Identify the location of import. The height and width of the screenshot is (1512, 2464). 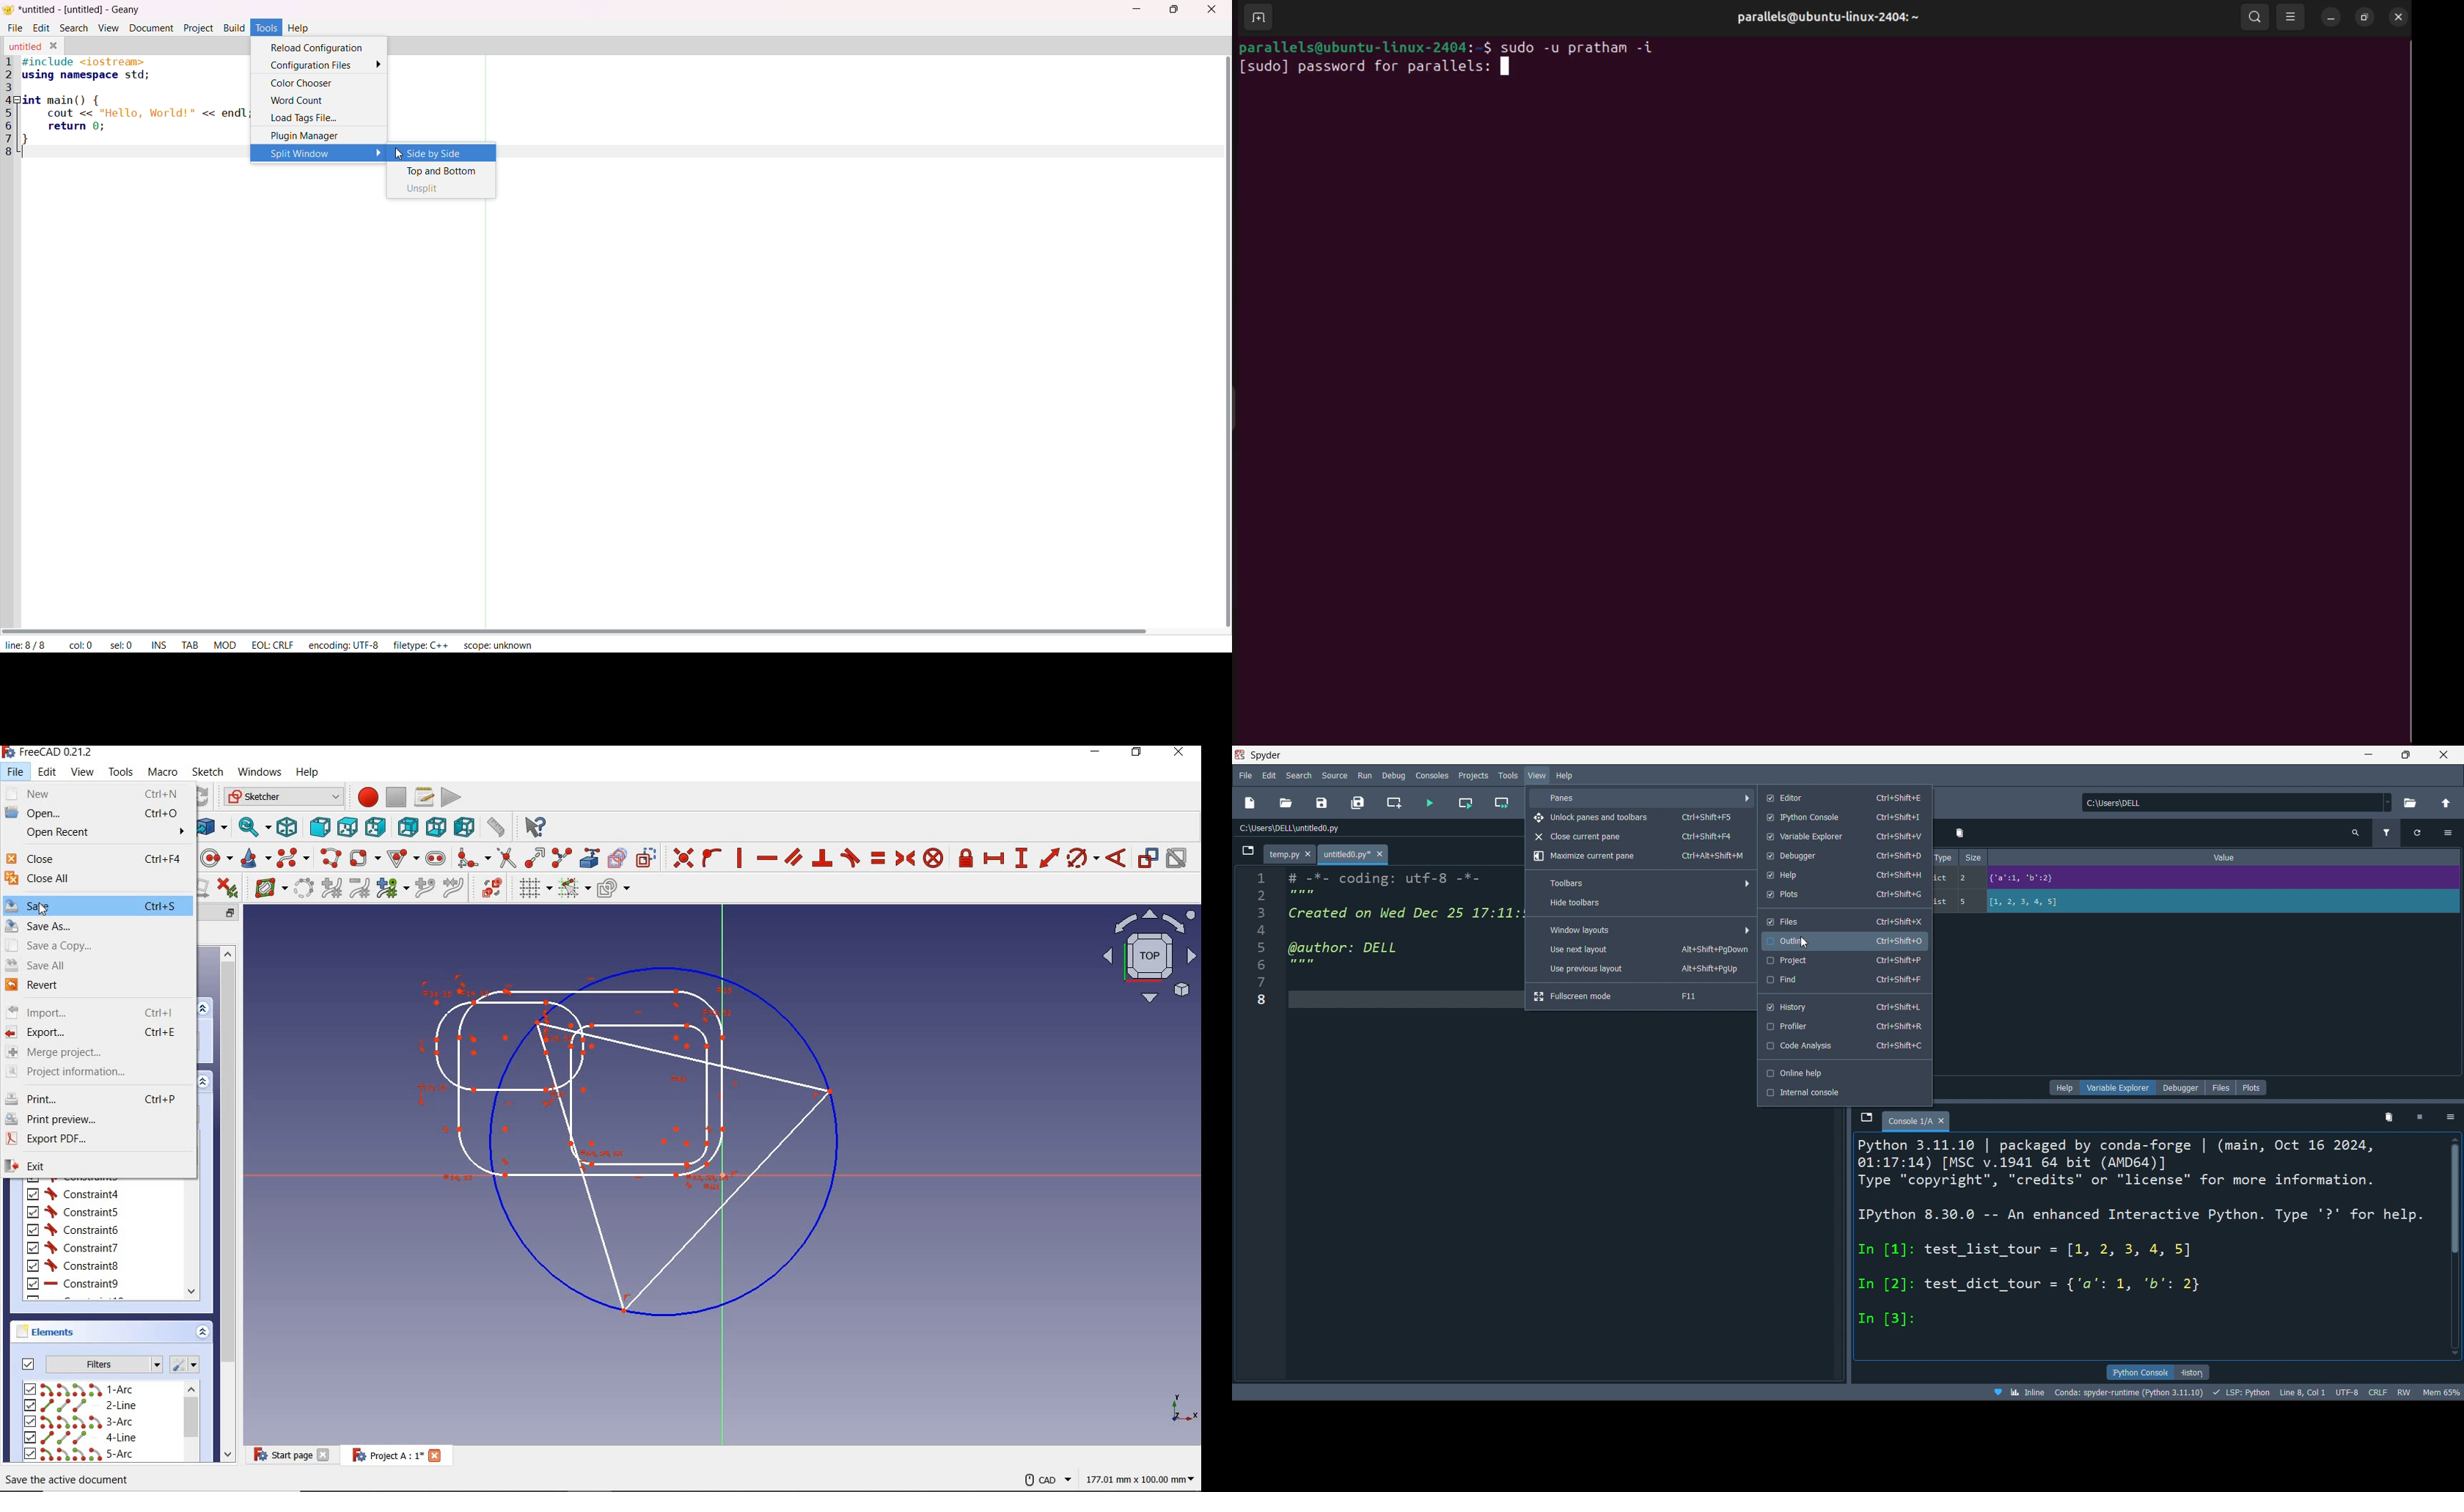
(97, 1011).